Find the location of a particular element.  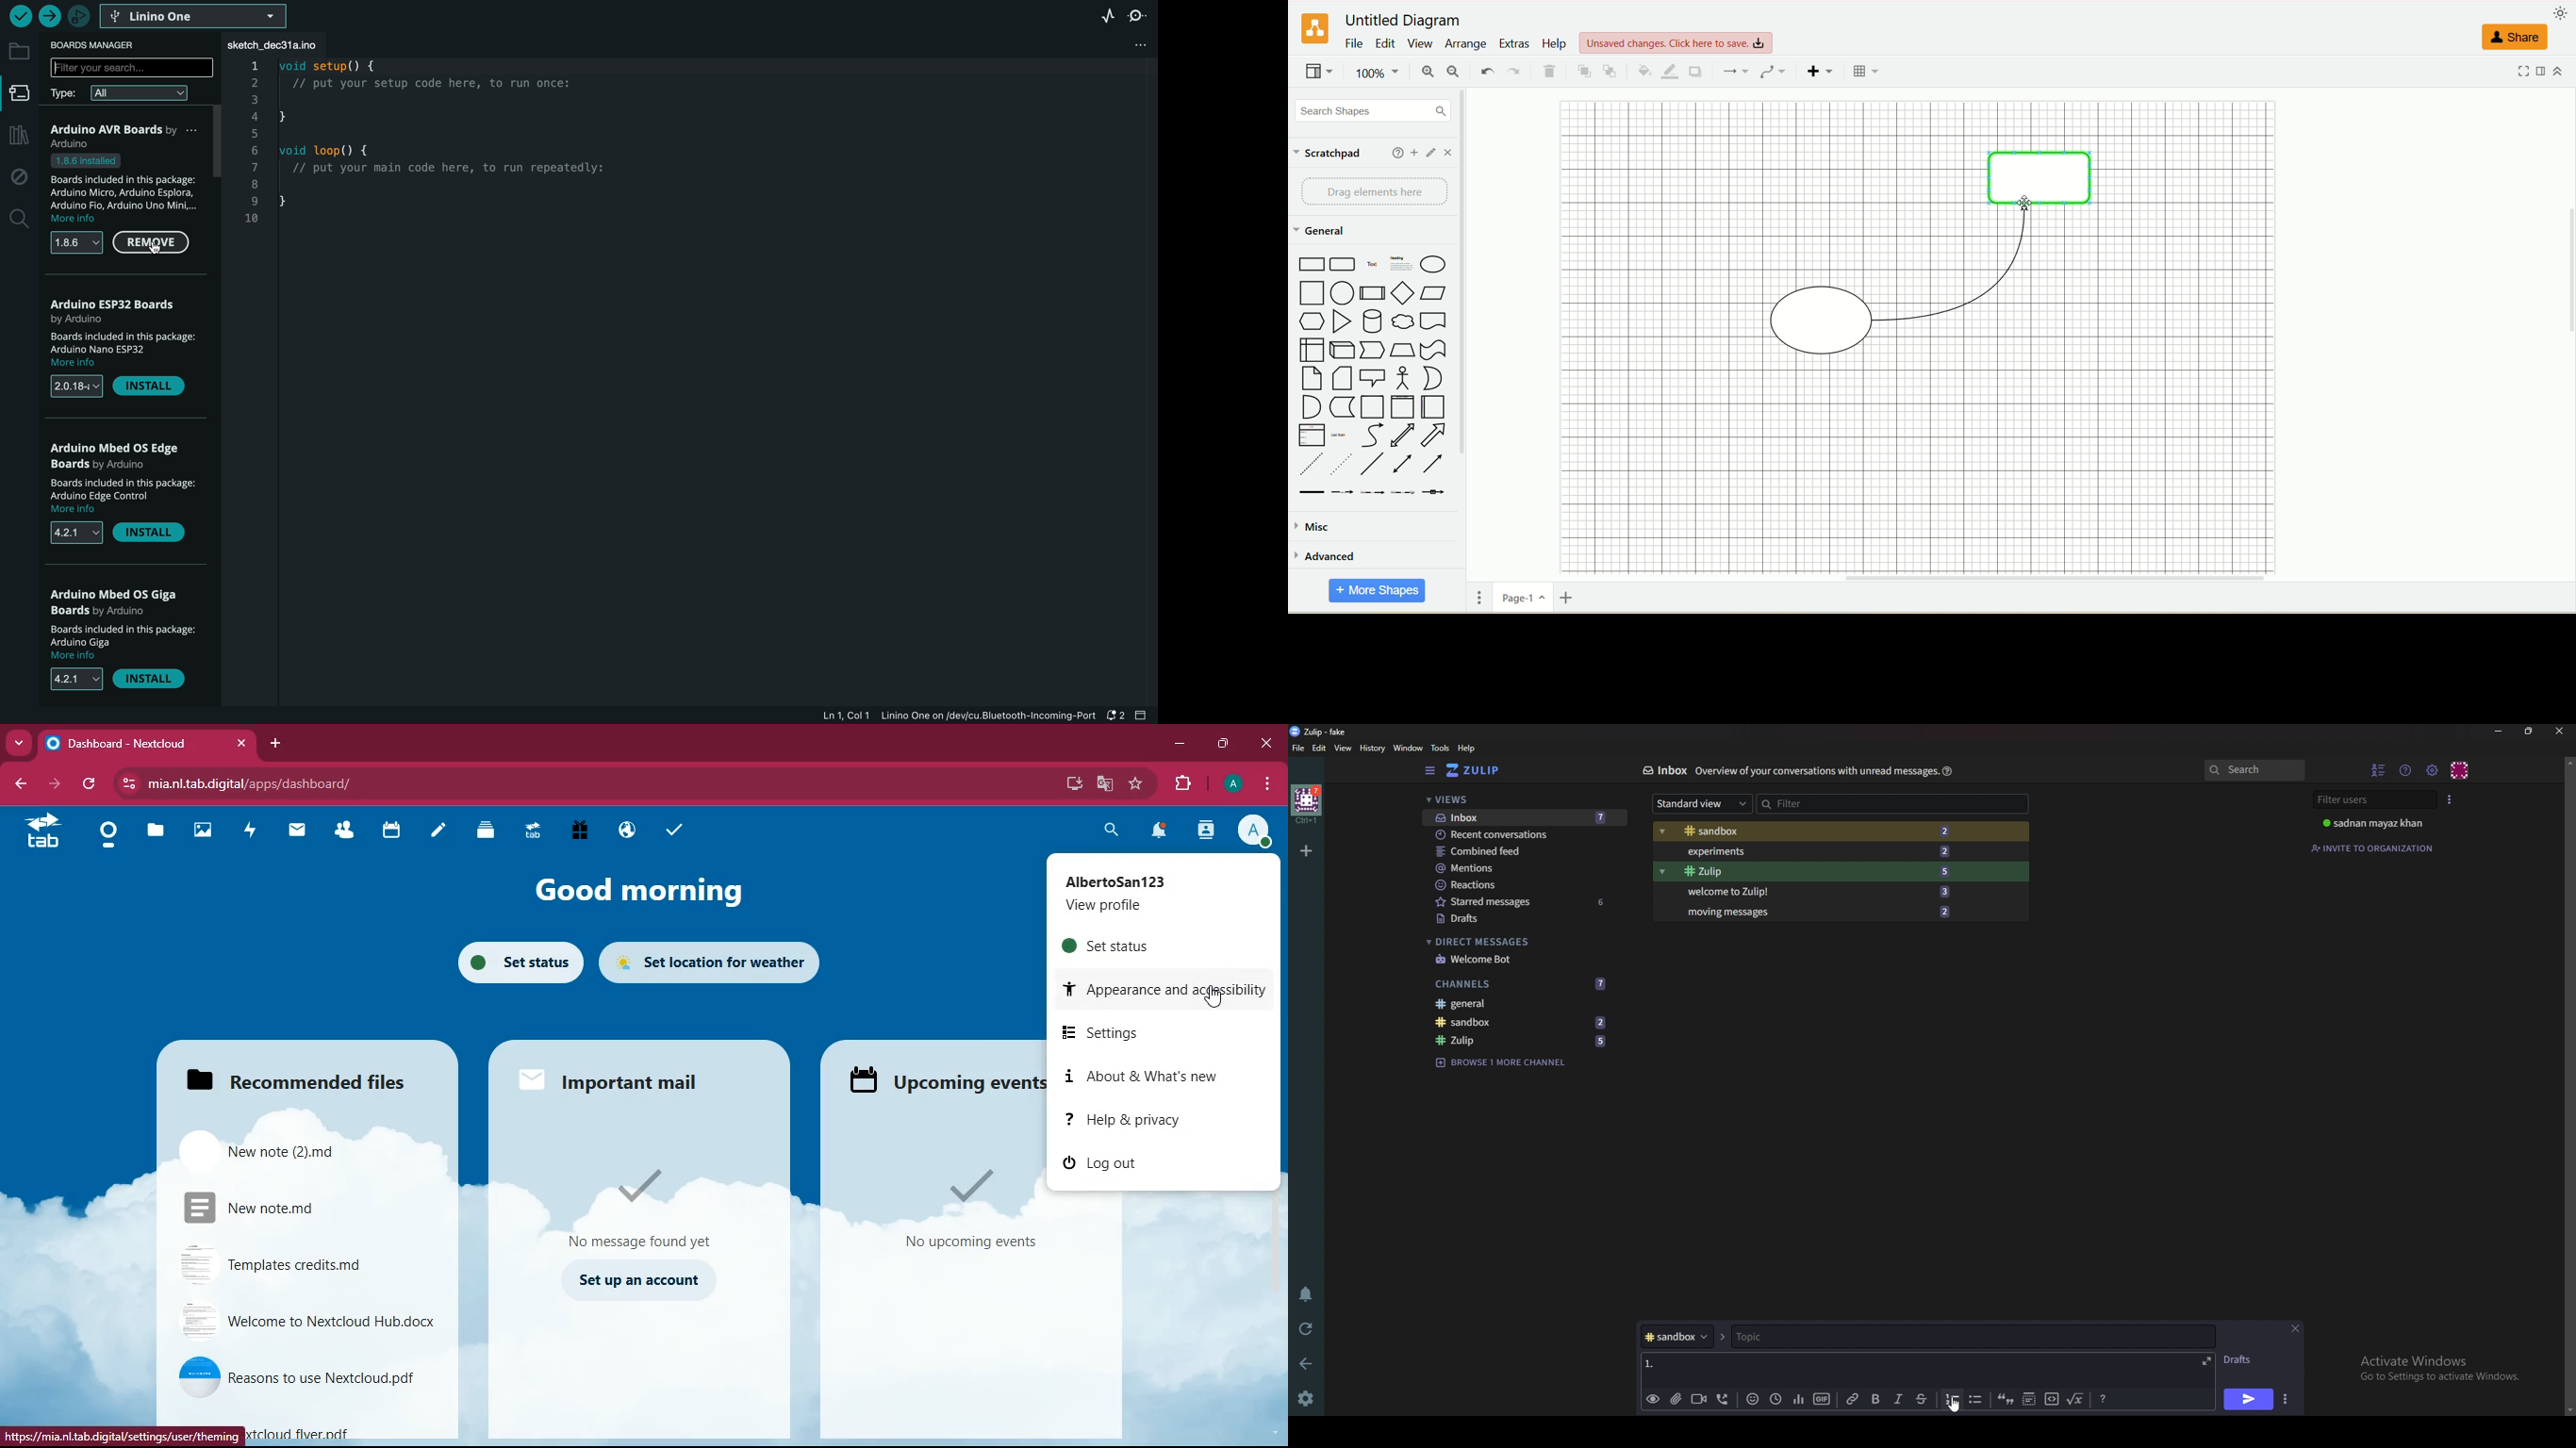

view is located at coordinates (1677, 42).